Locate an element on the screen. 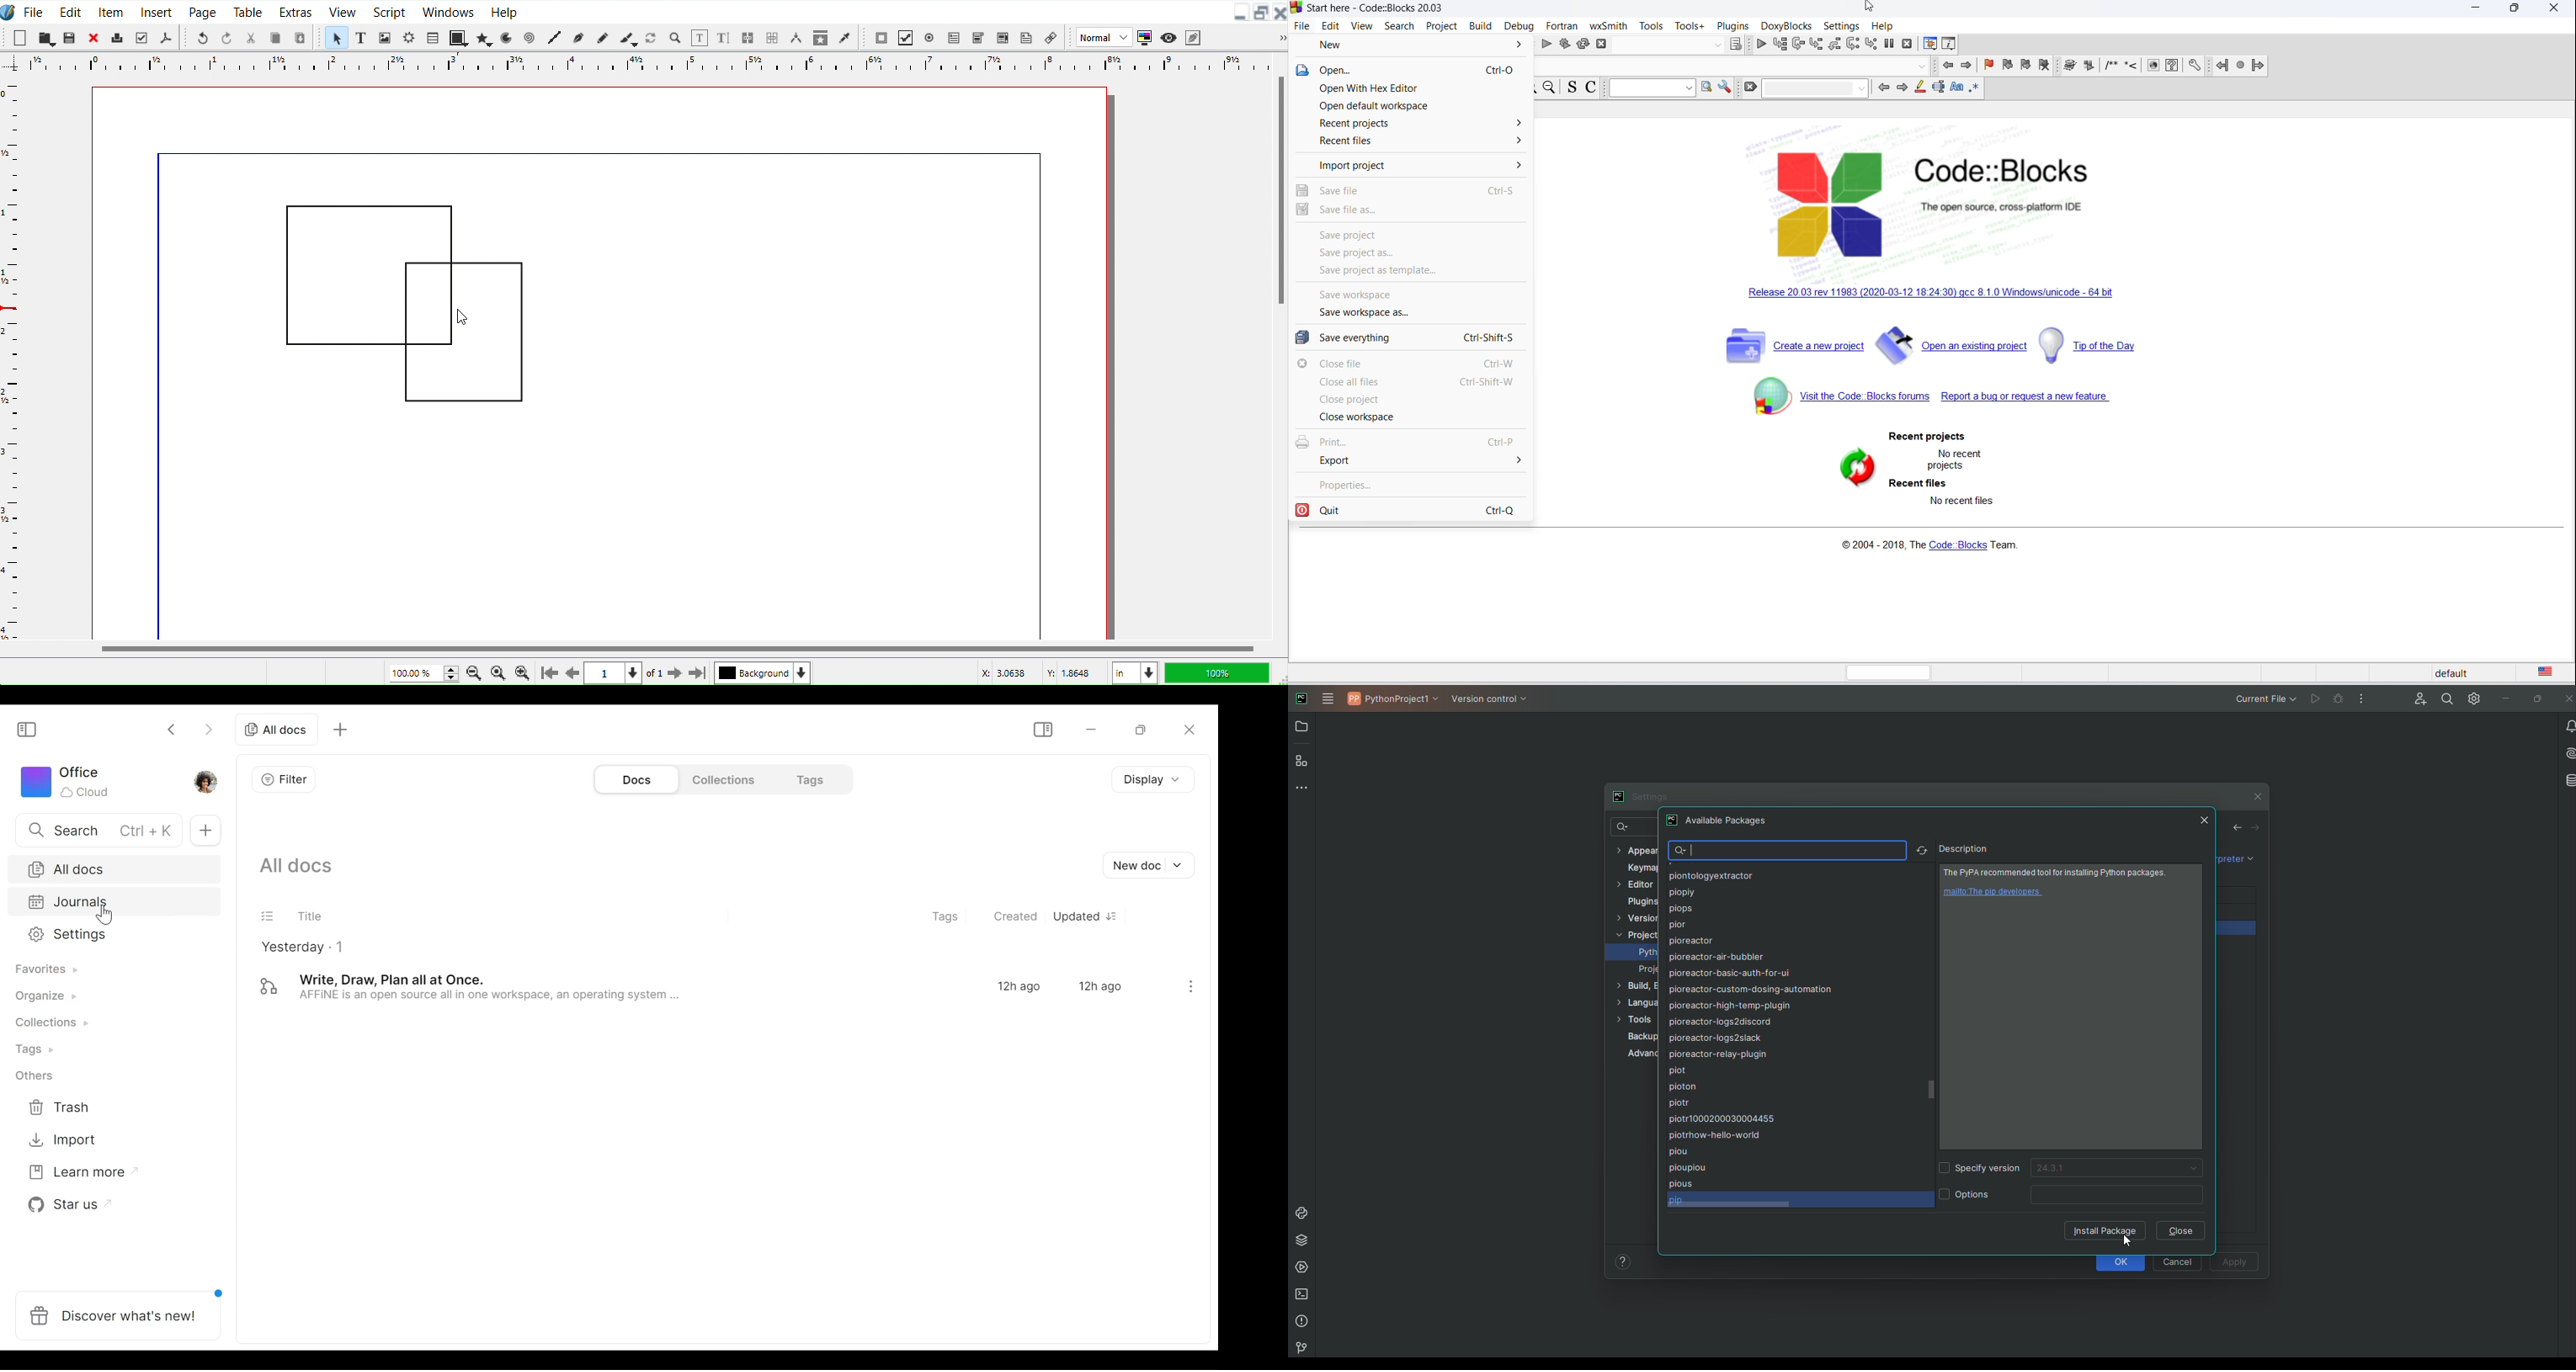 The image size is (2576, 1372). Save as PDF is located at coordinates (166, 37).